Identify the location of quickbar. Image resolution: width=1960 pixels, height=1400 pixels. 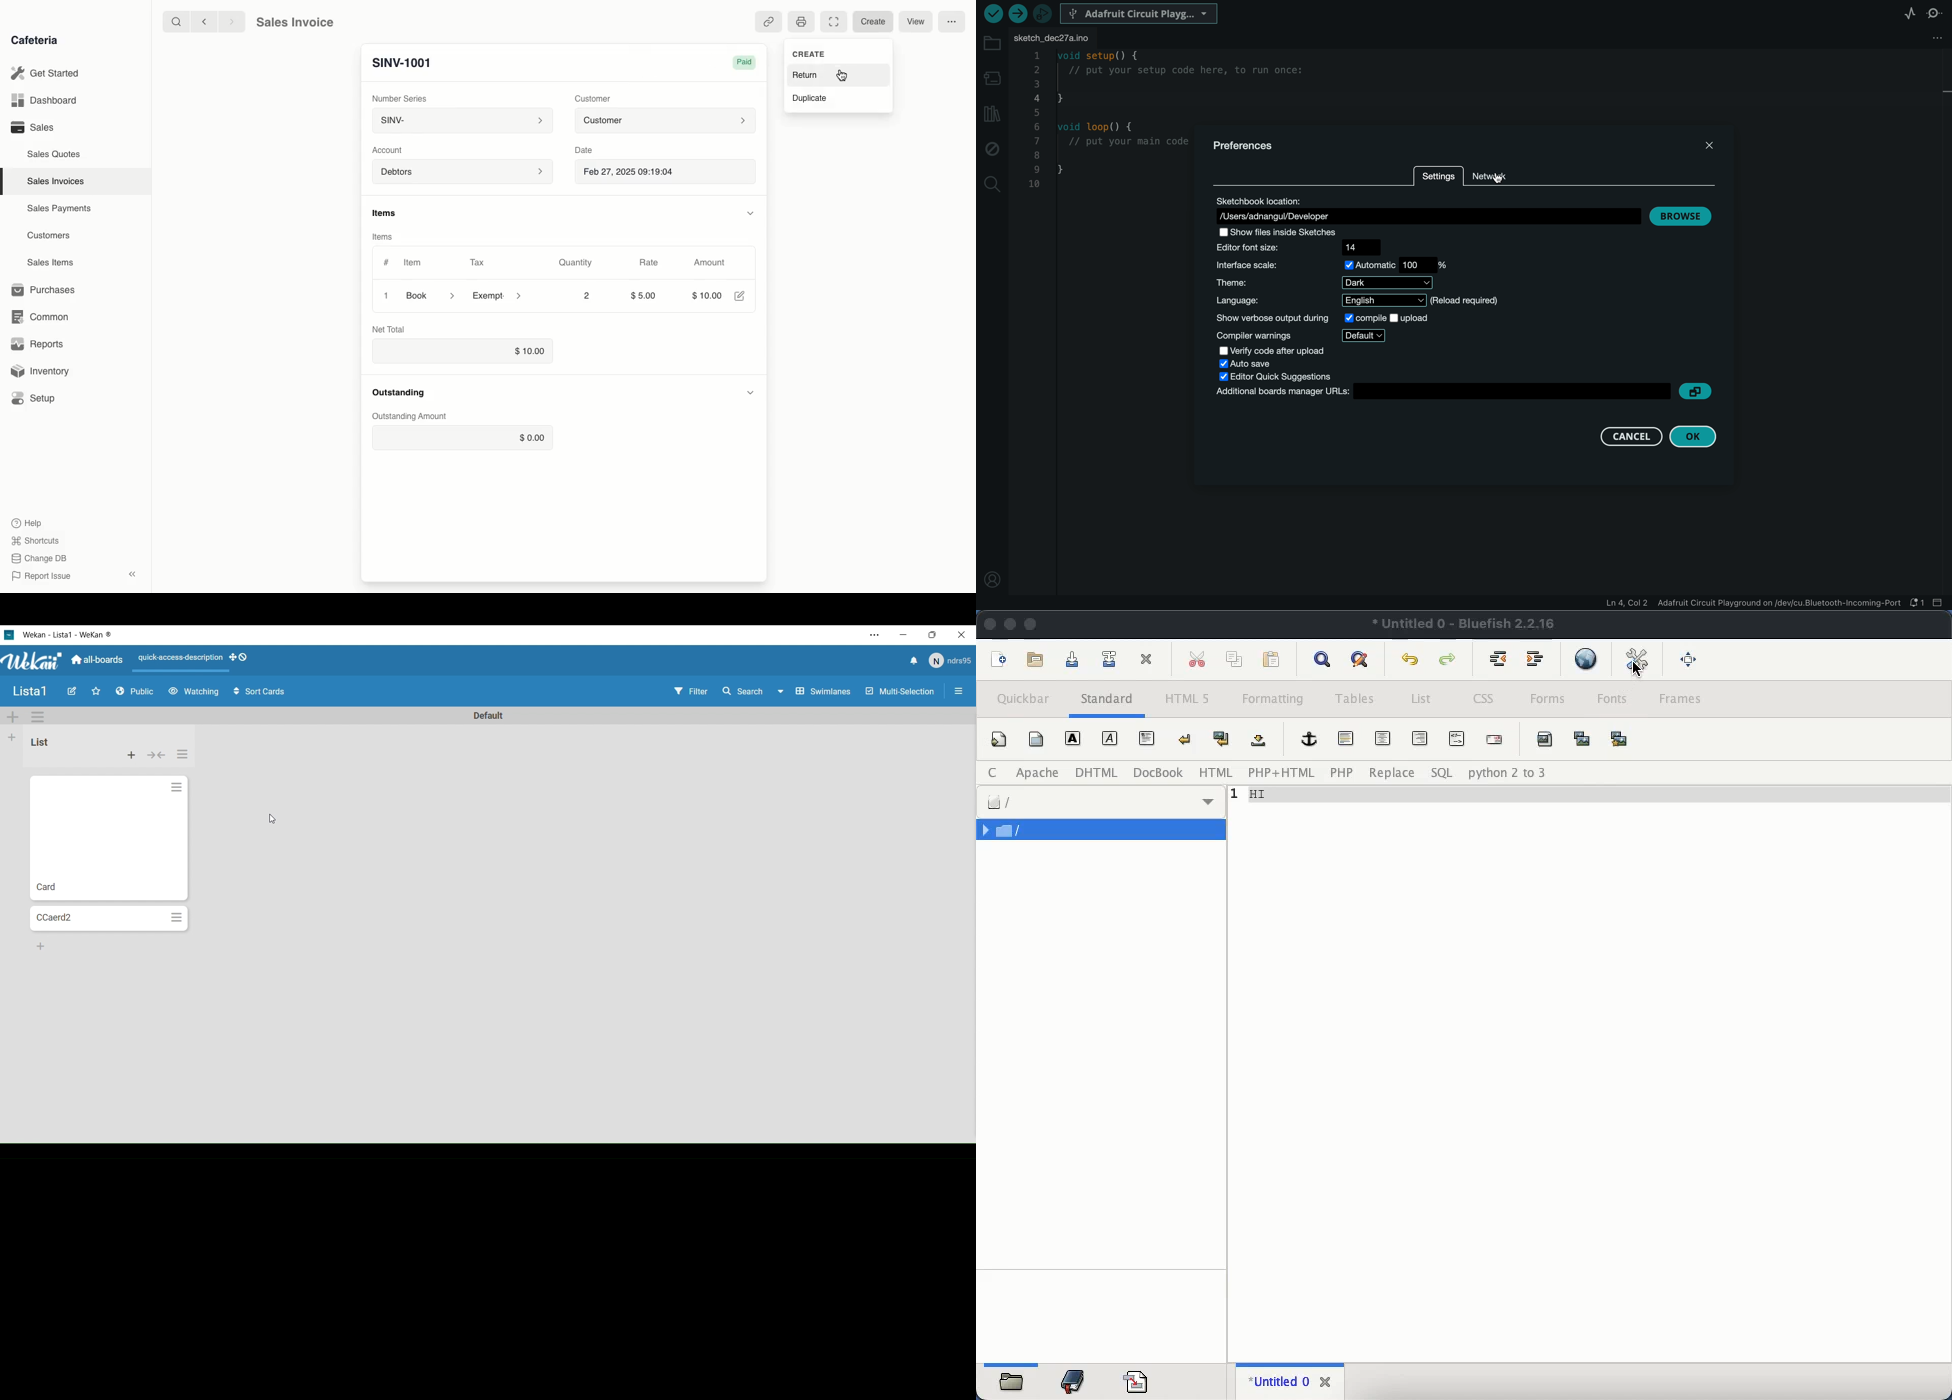
(1023, 699).